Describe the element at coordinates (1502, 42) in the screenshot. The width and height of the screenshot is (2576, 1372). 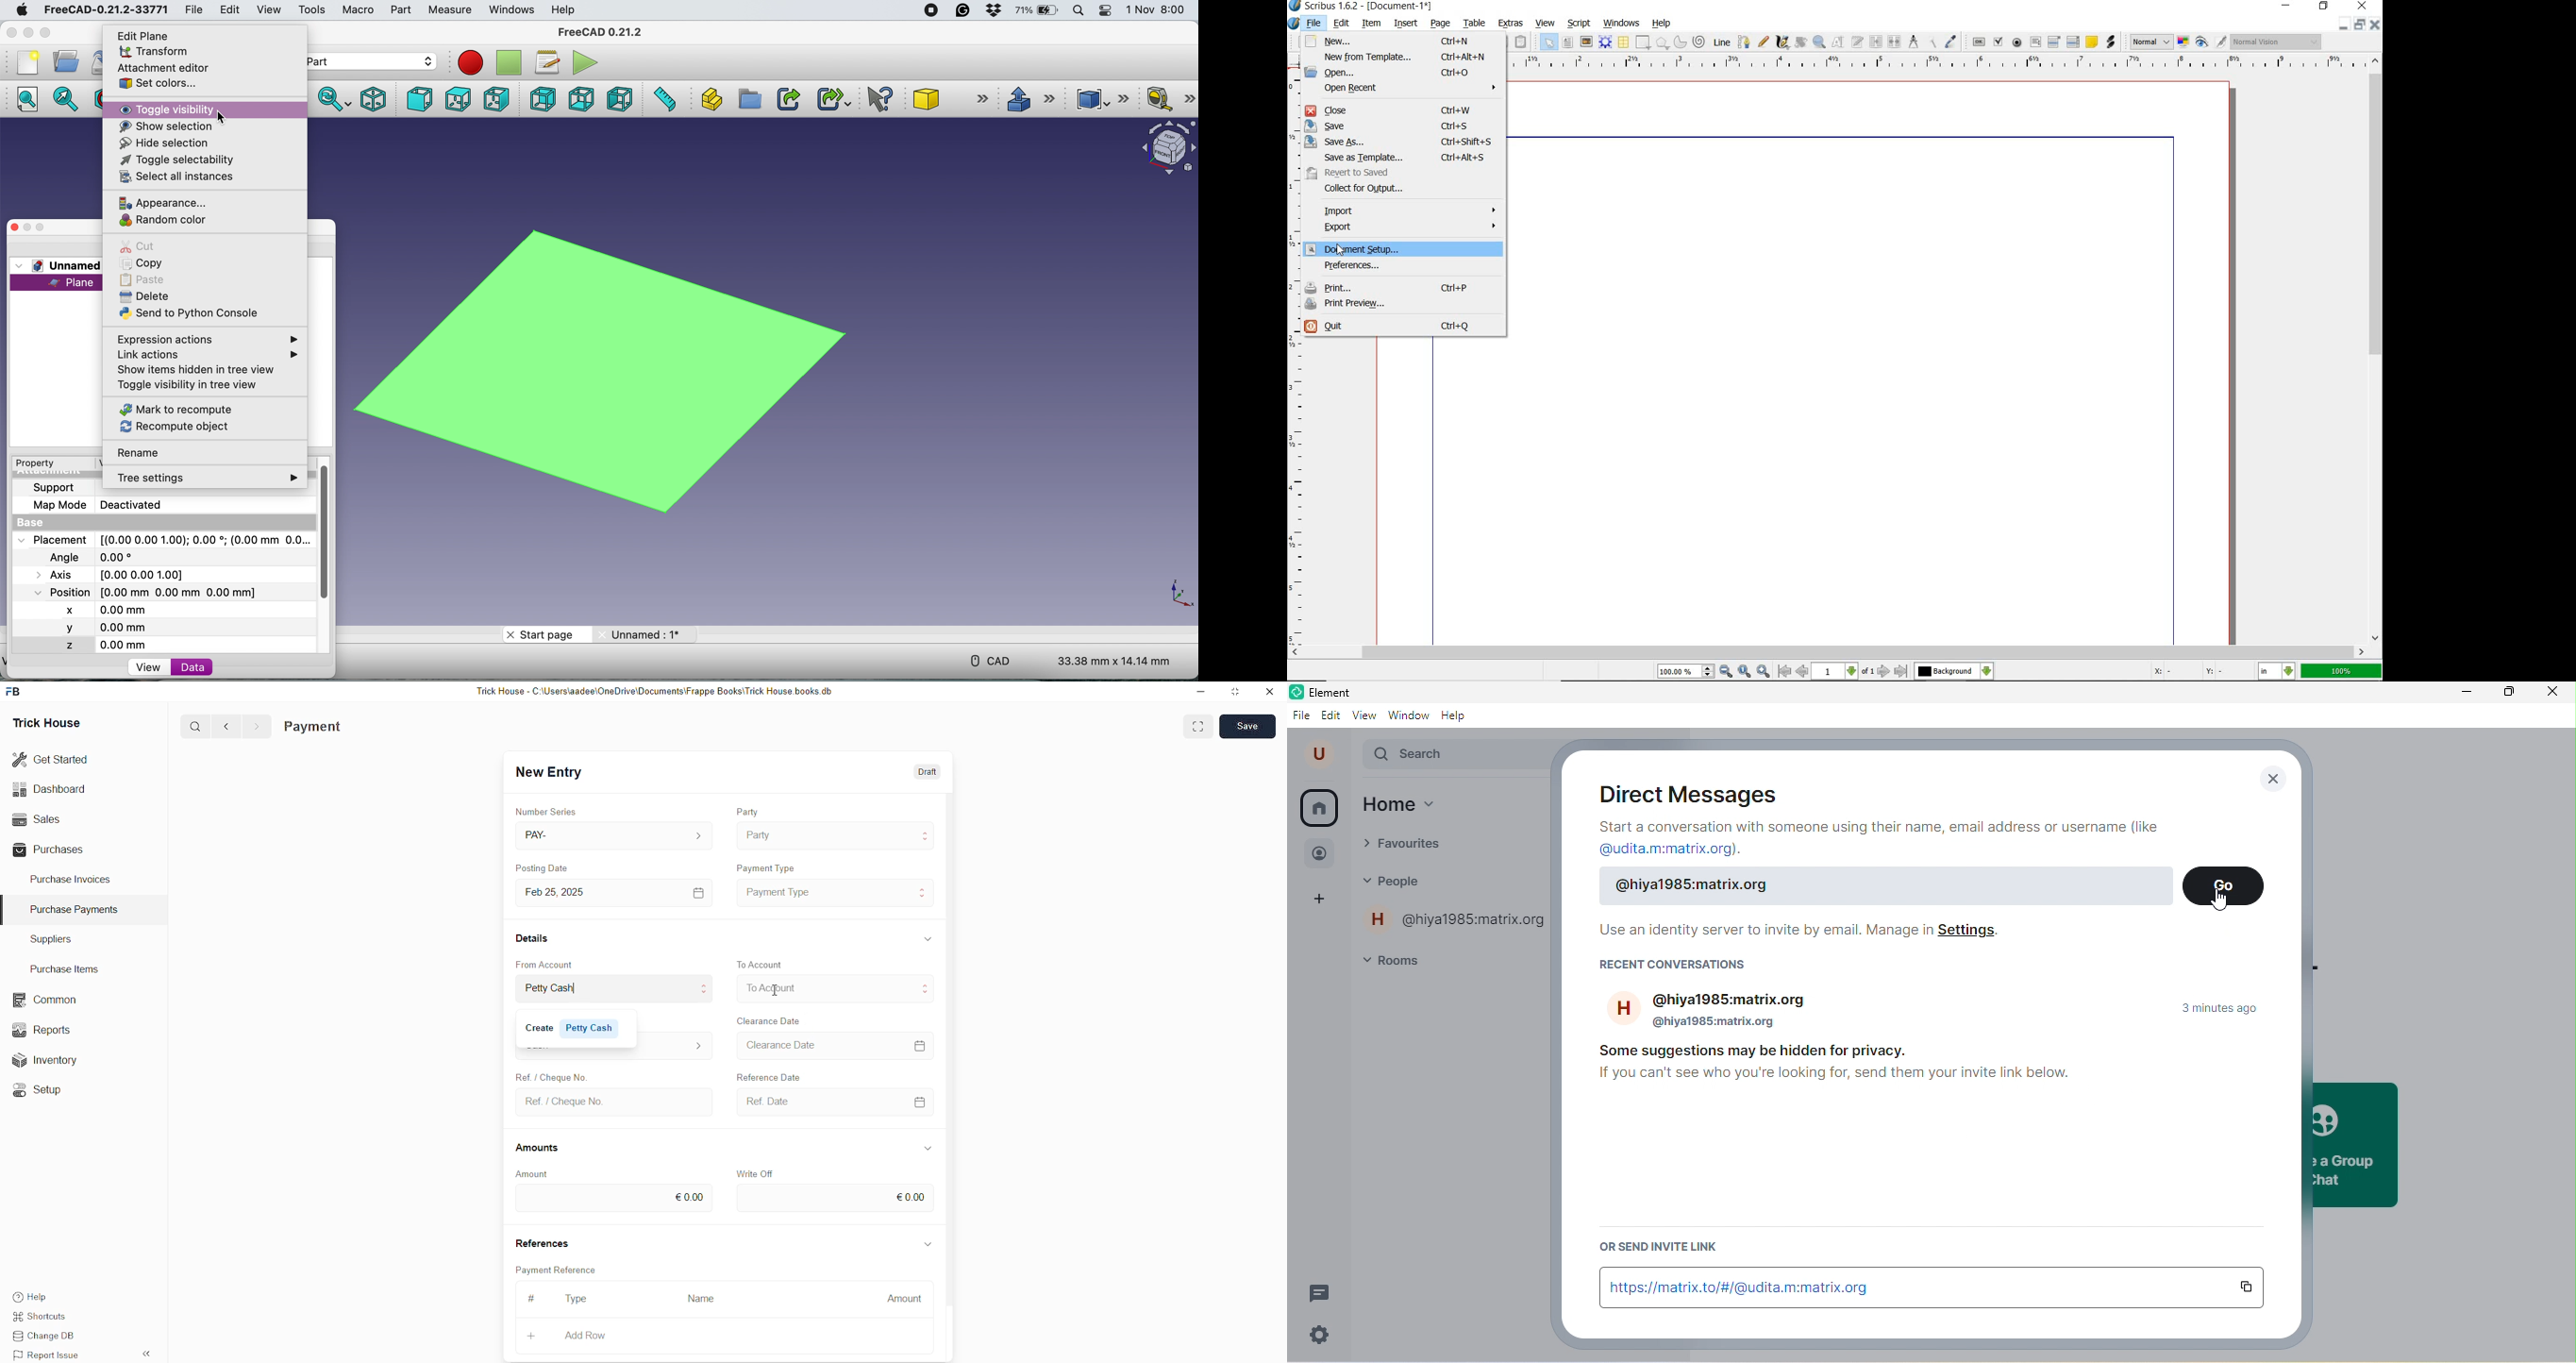
I see `copy` at that location.